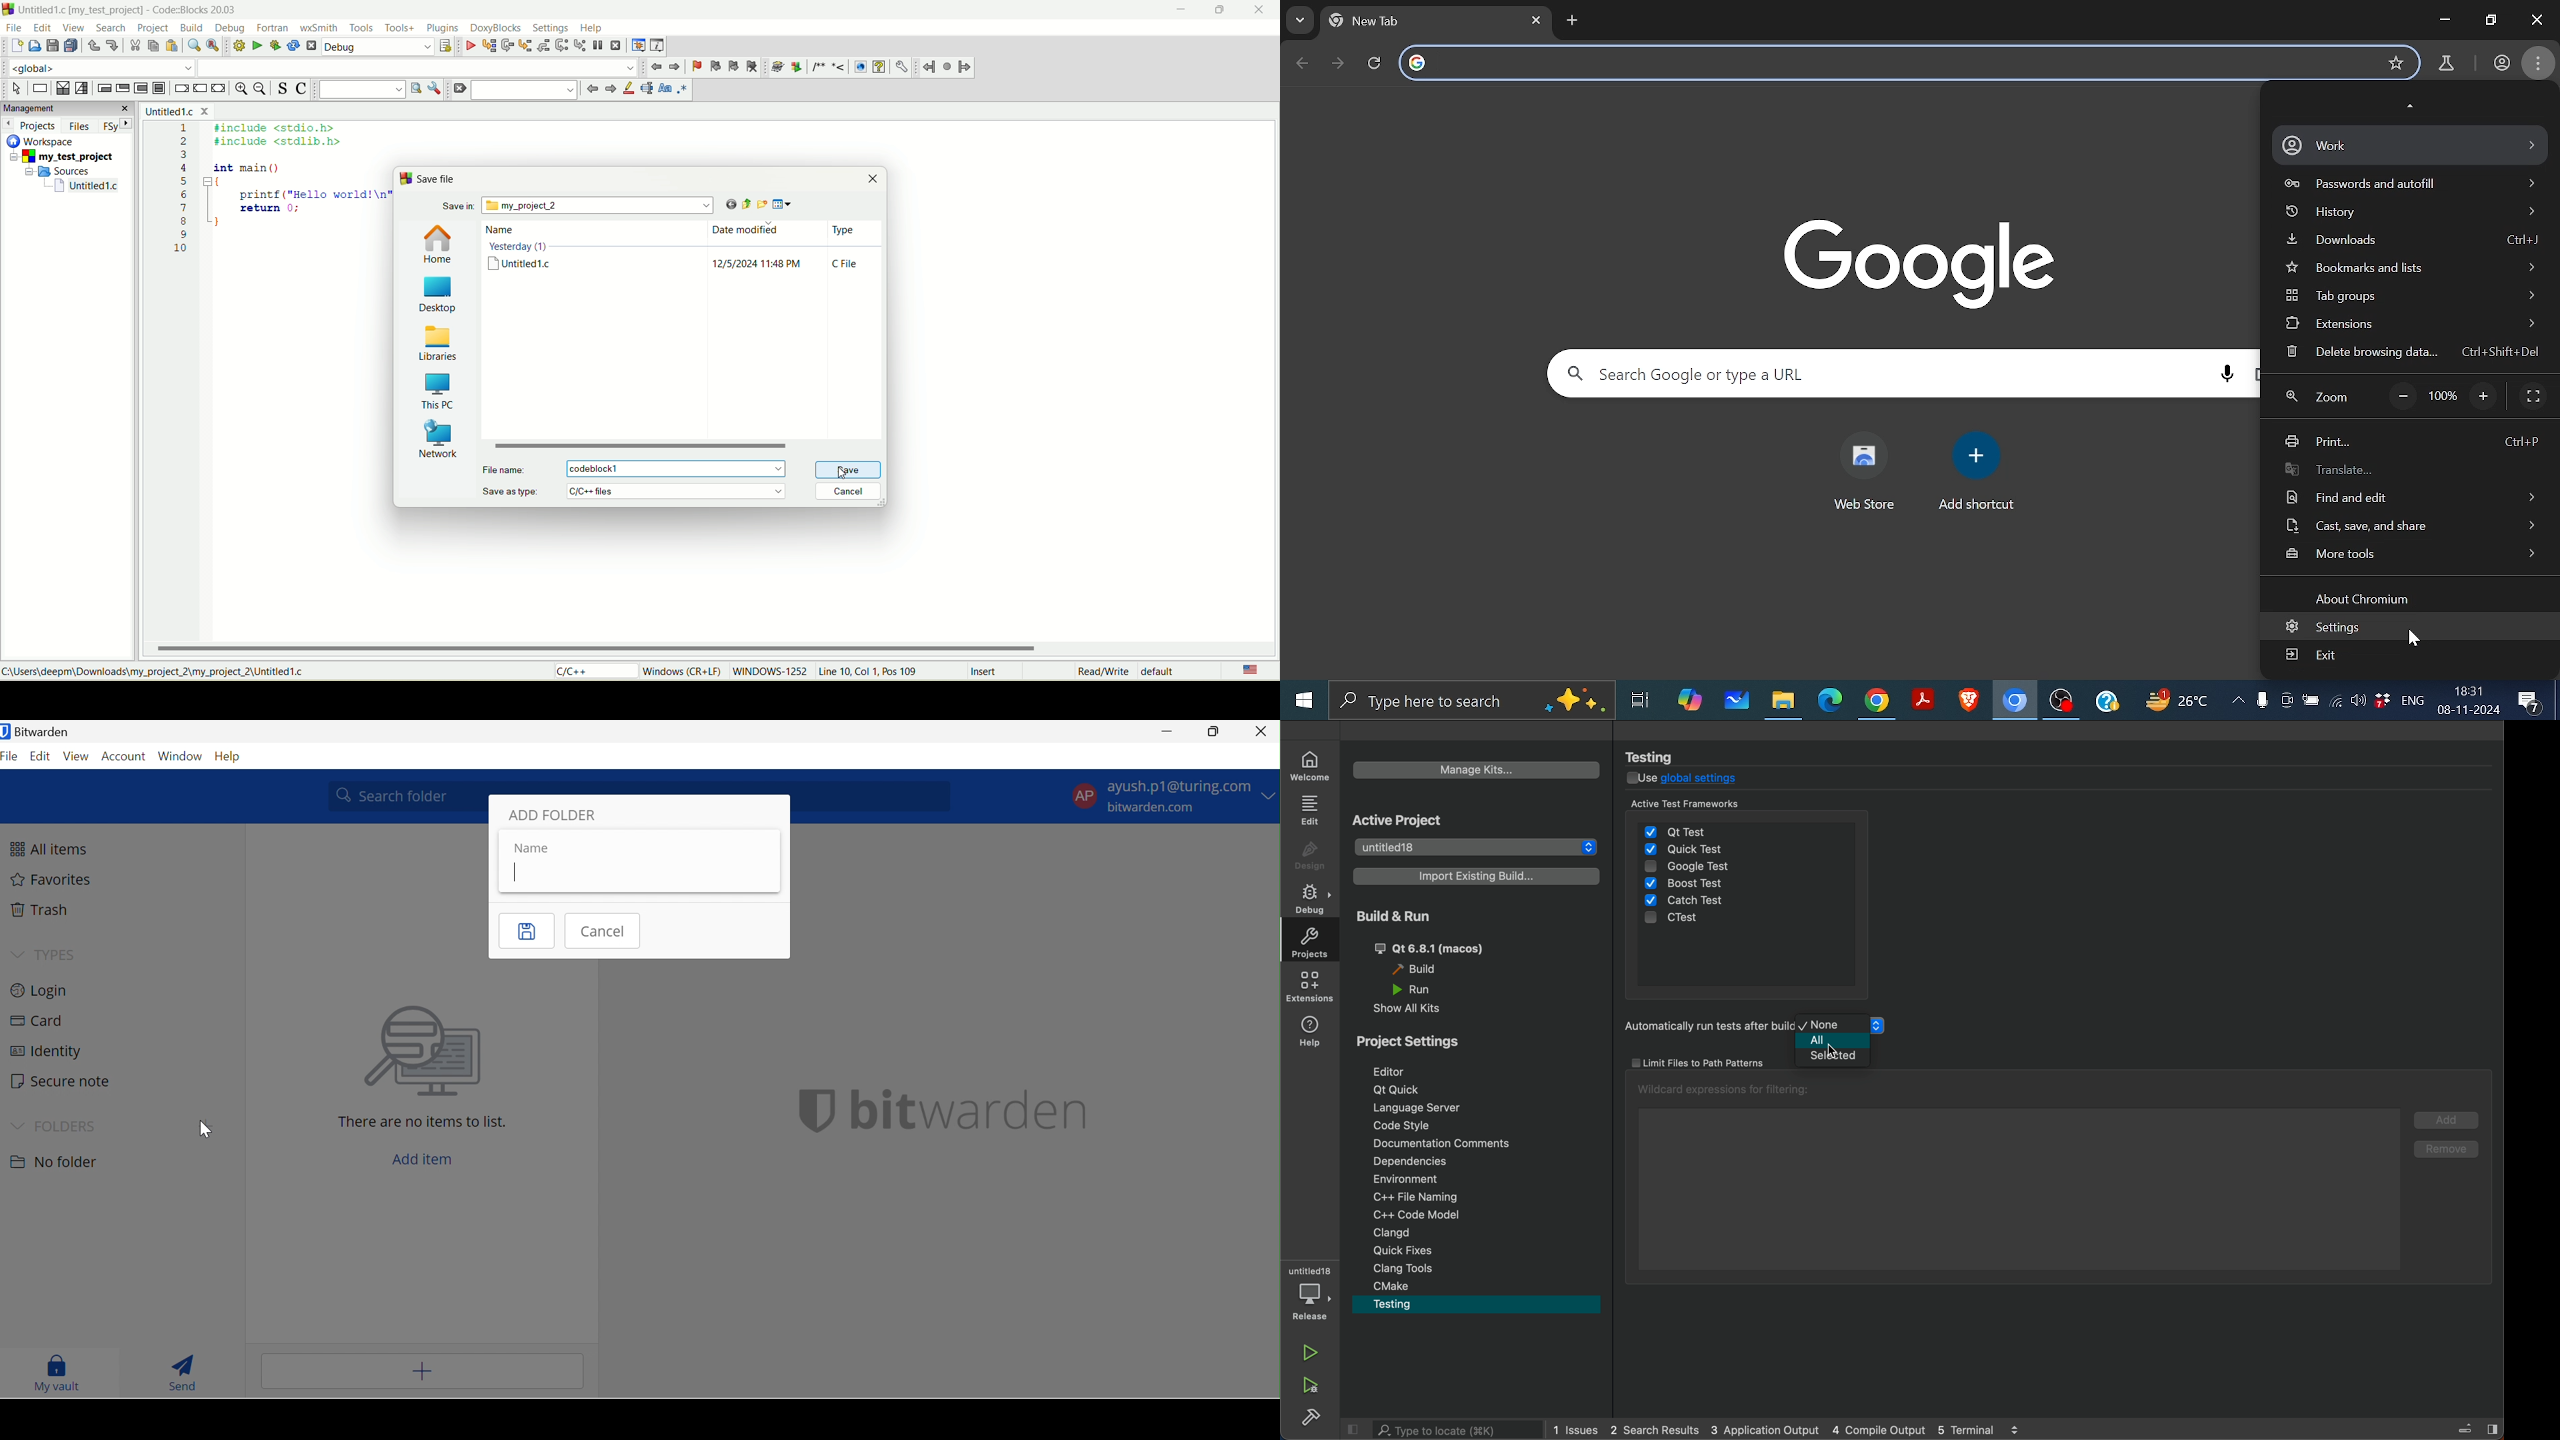  I want to click on zoom out, so click(262, 90).